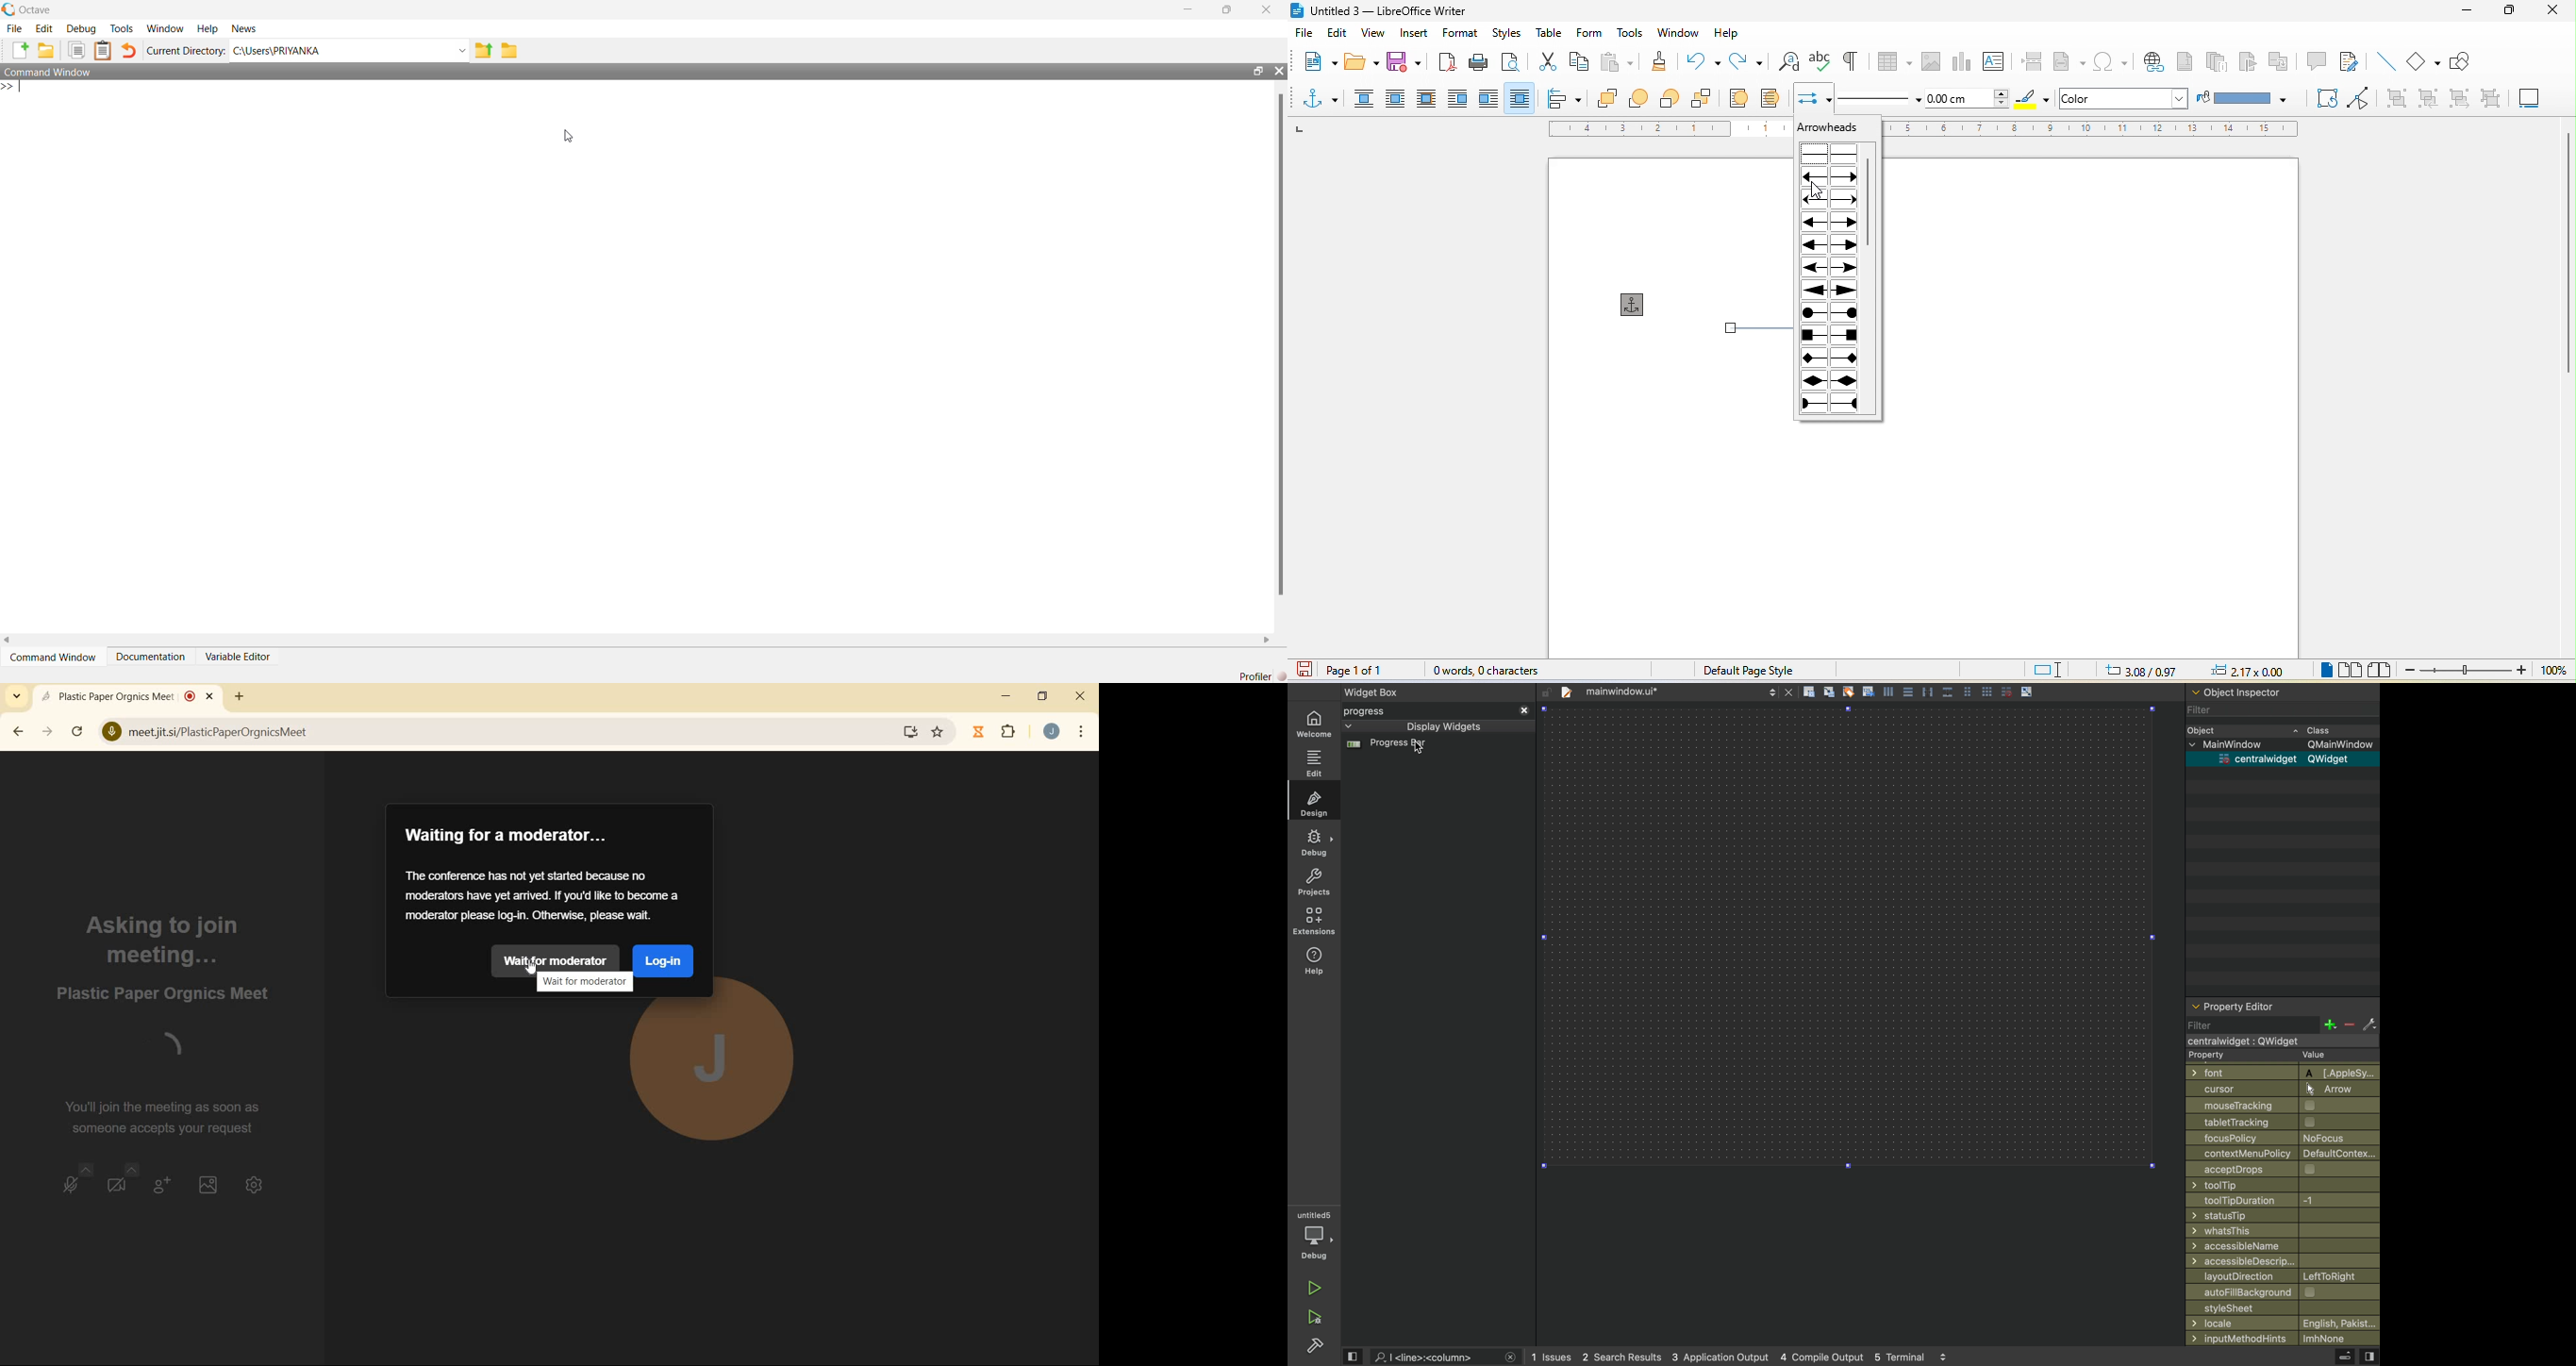  I want to click on optimal, so click(1427, 97).